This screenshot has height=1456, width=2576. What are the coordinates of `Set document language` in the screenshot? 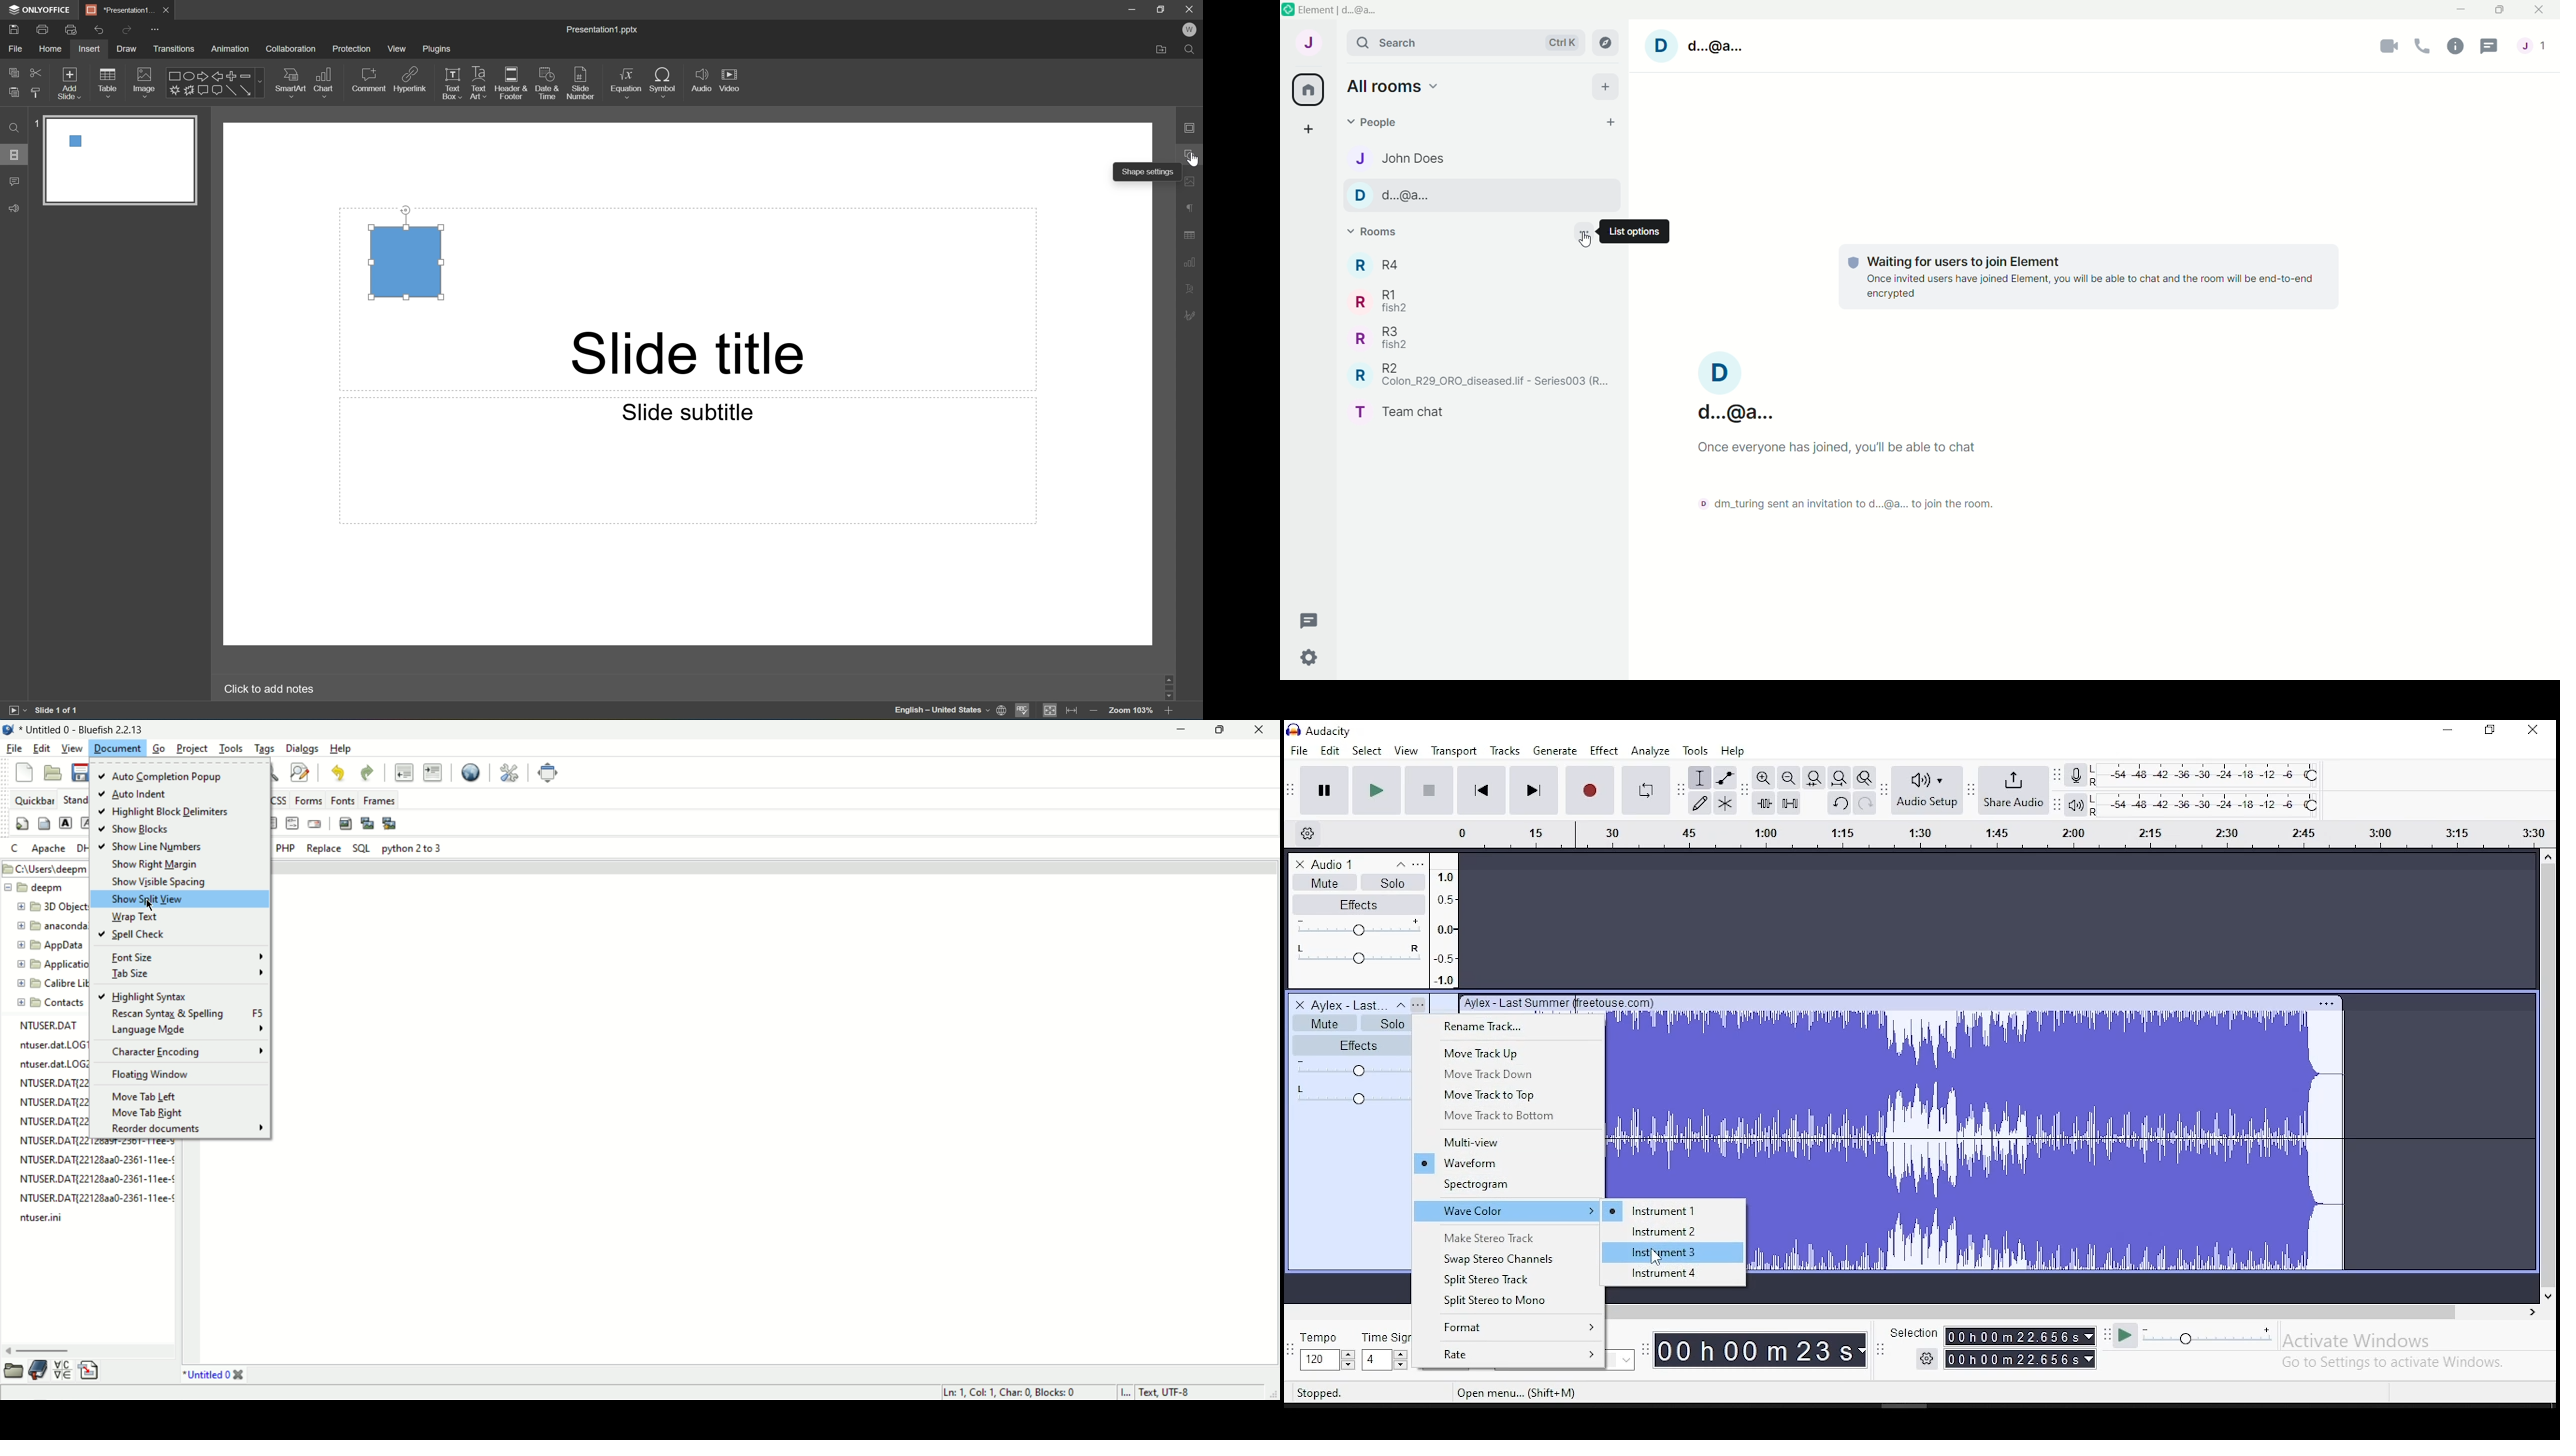 It's located at (1002, 712).